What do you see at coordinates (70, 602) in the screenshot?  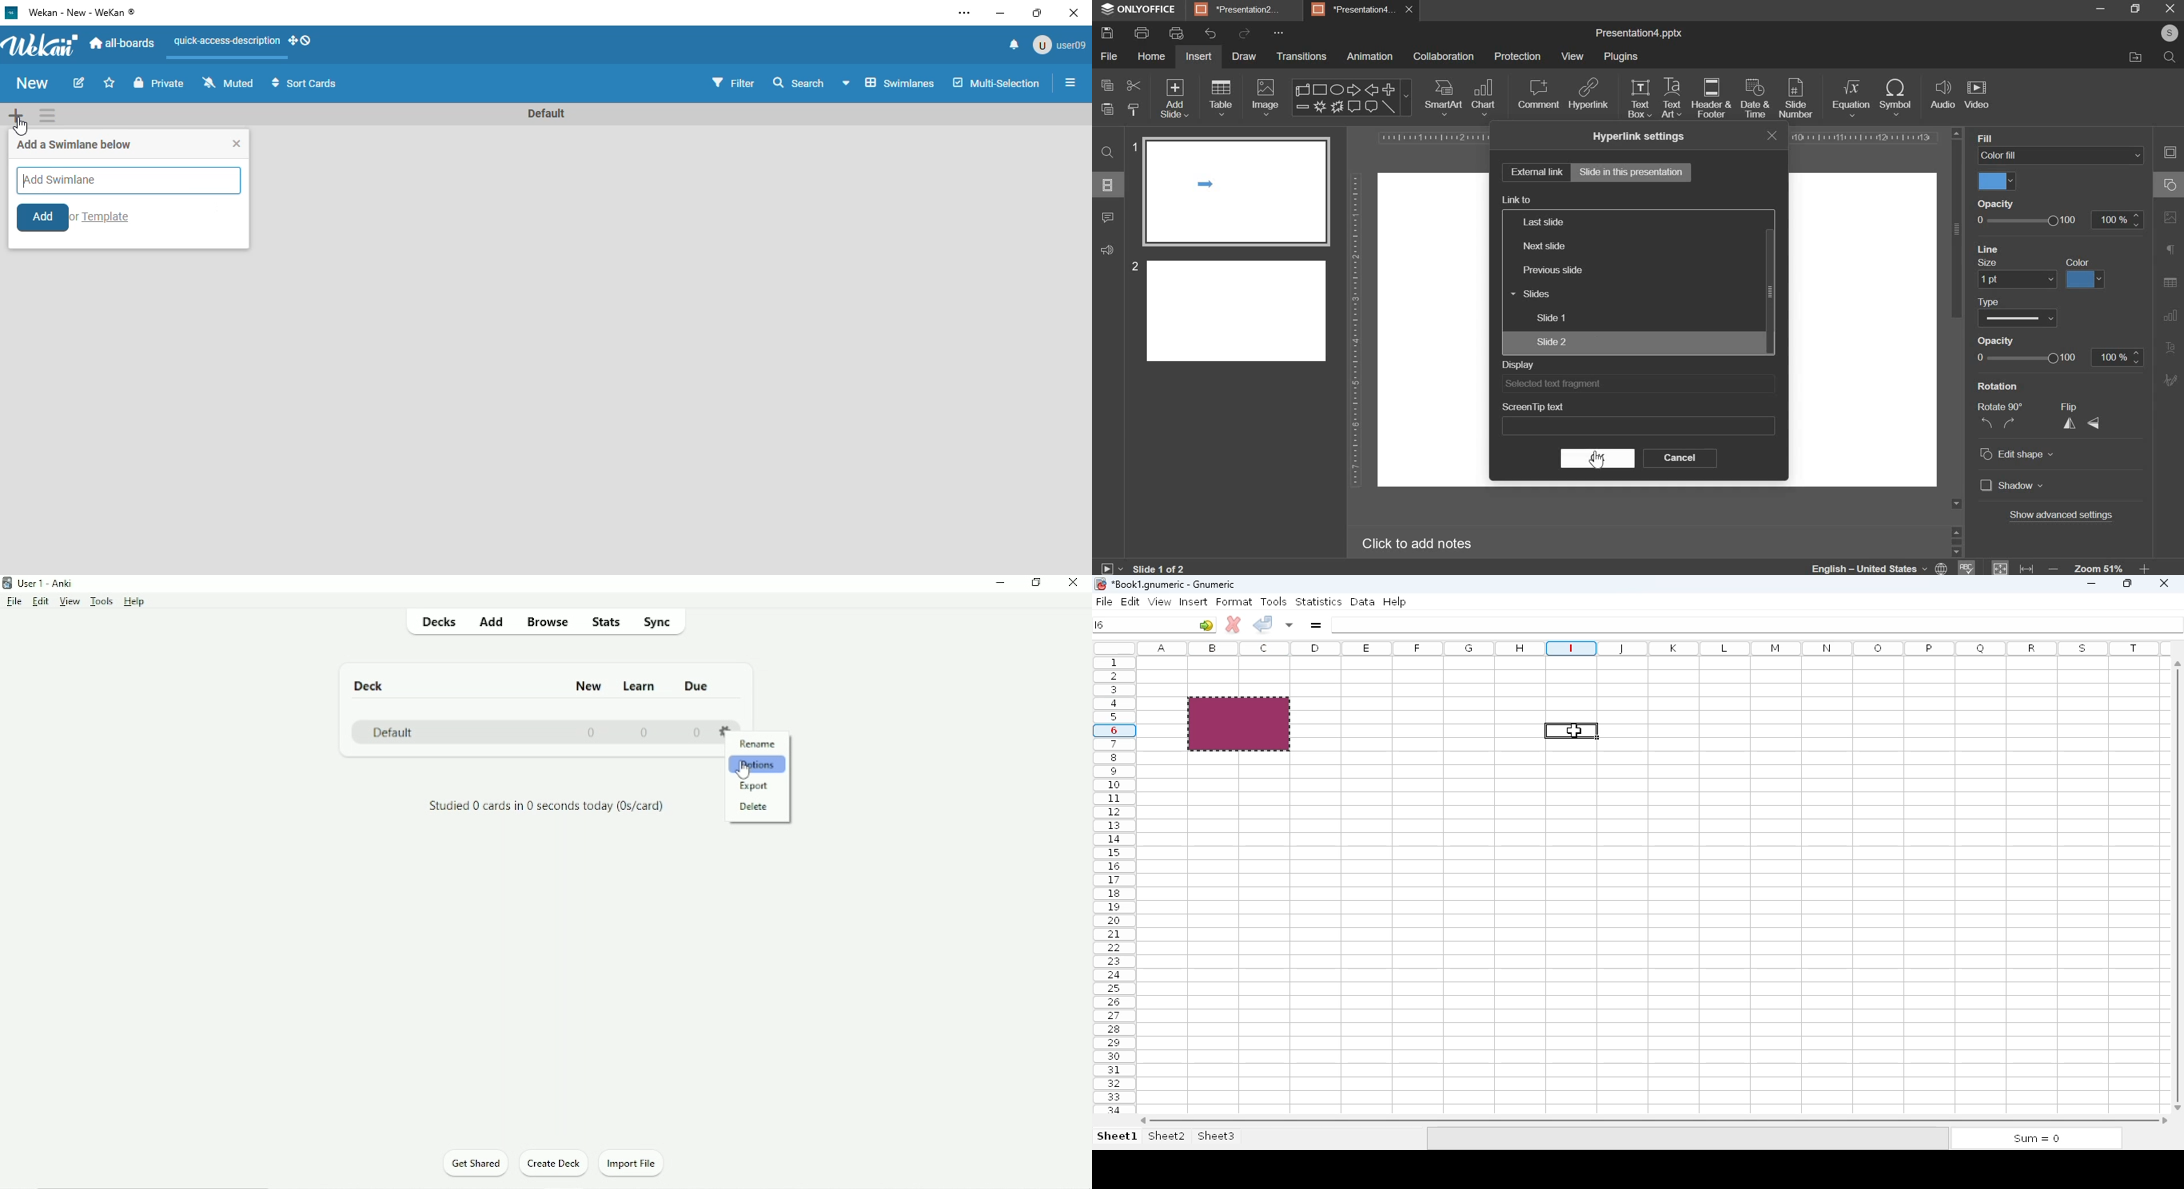 I see `View` at bounding box center [70, 602].